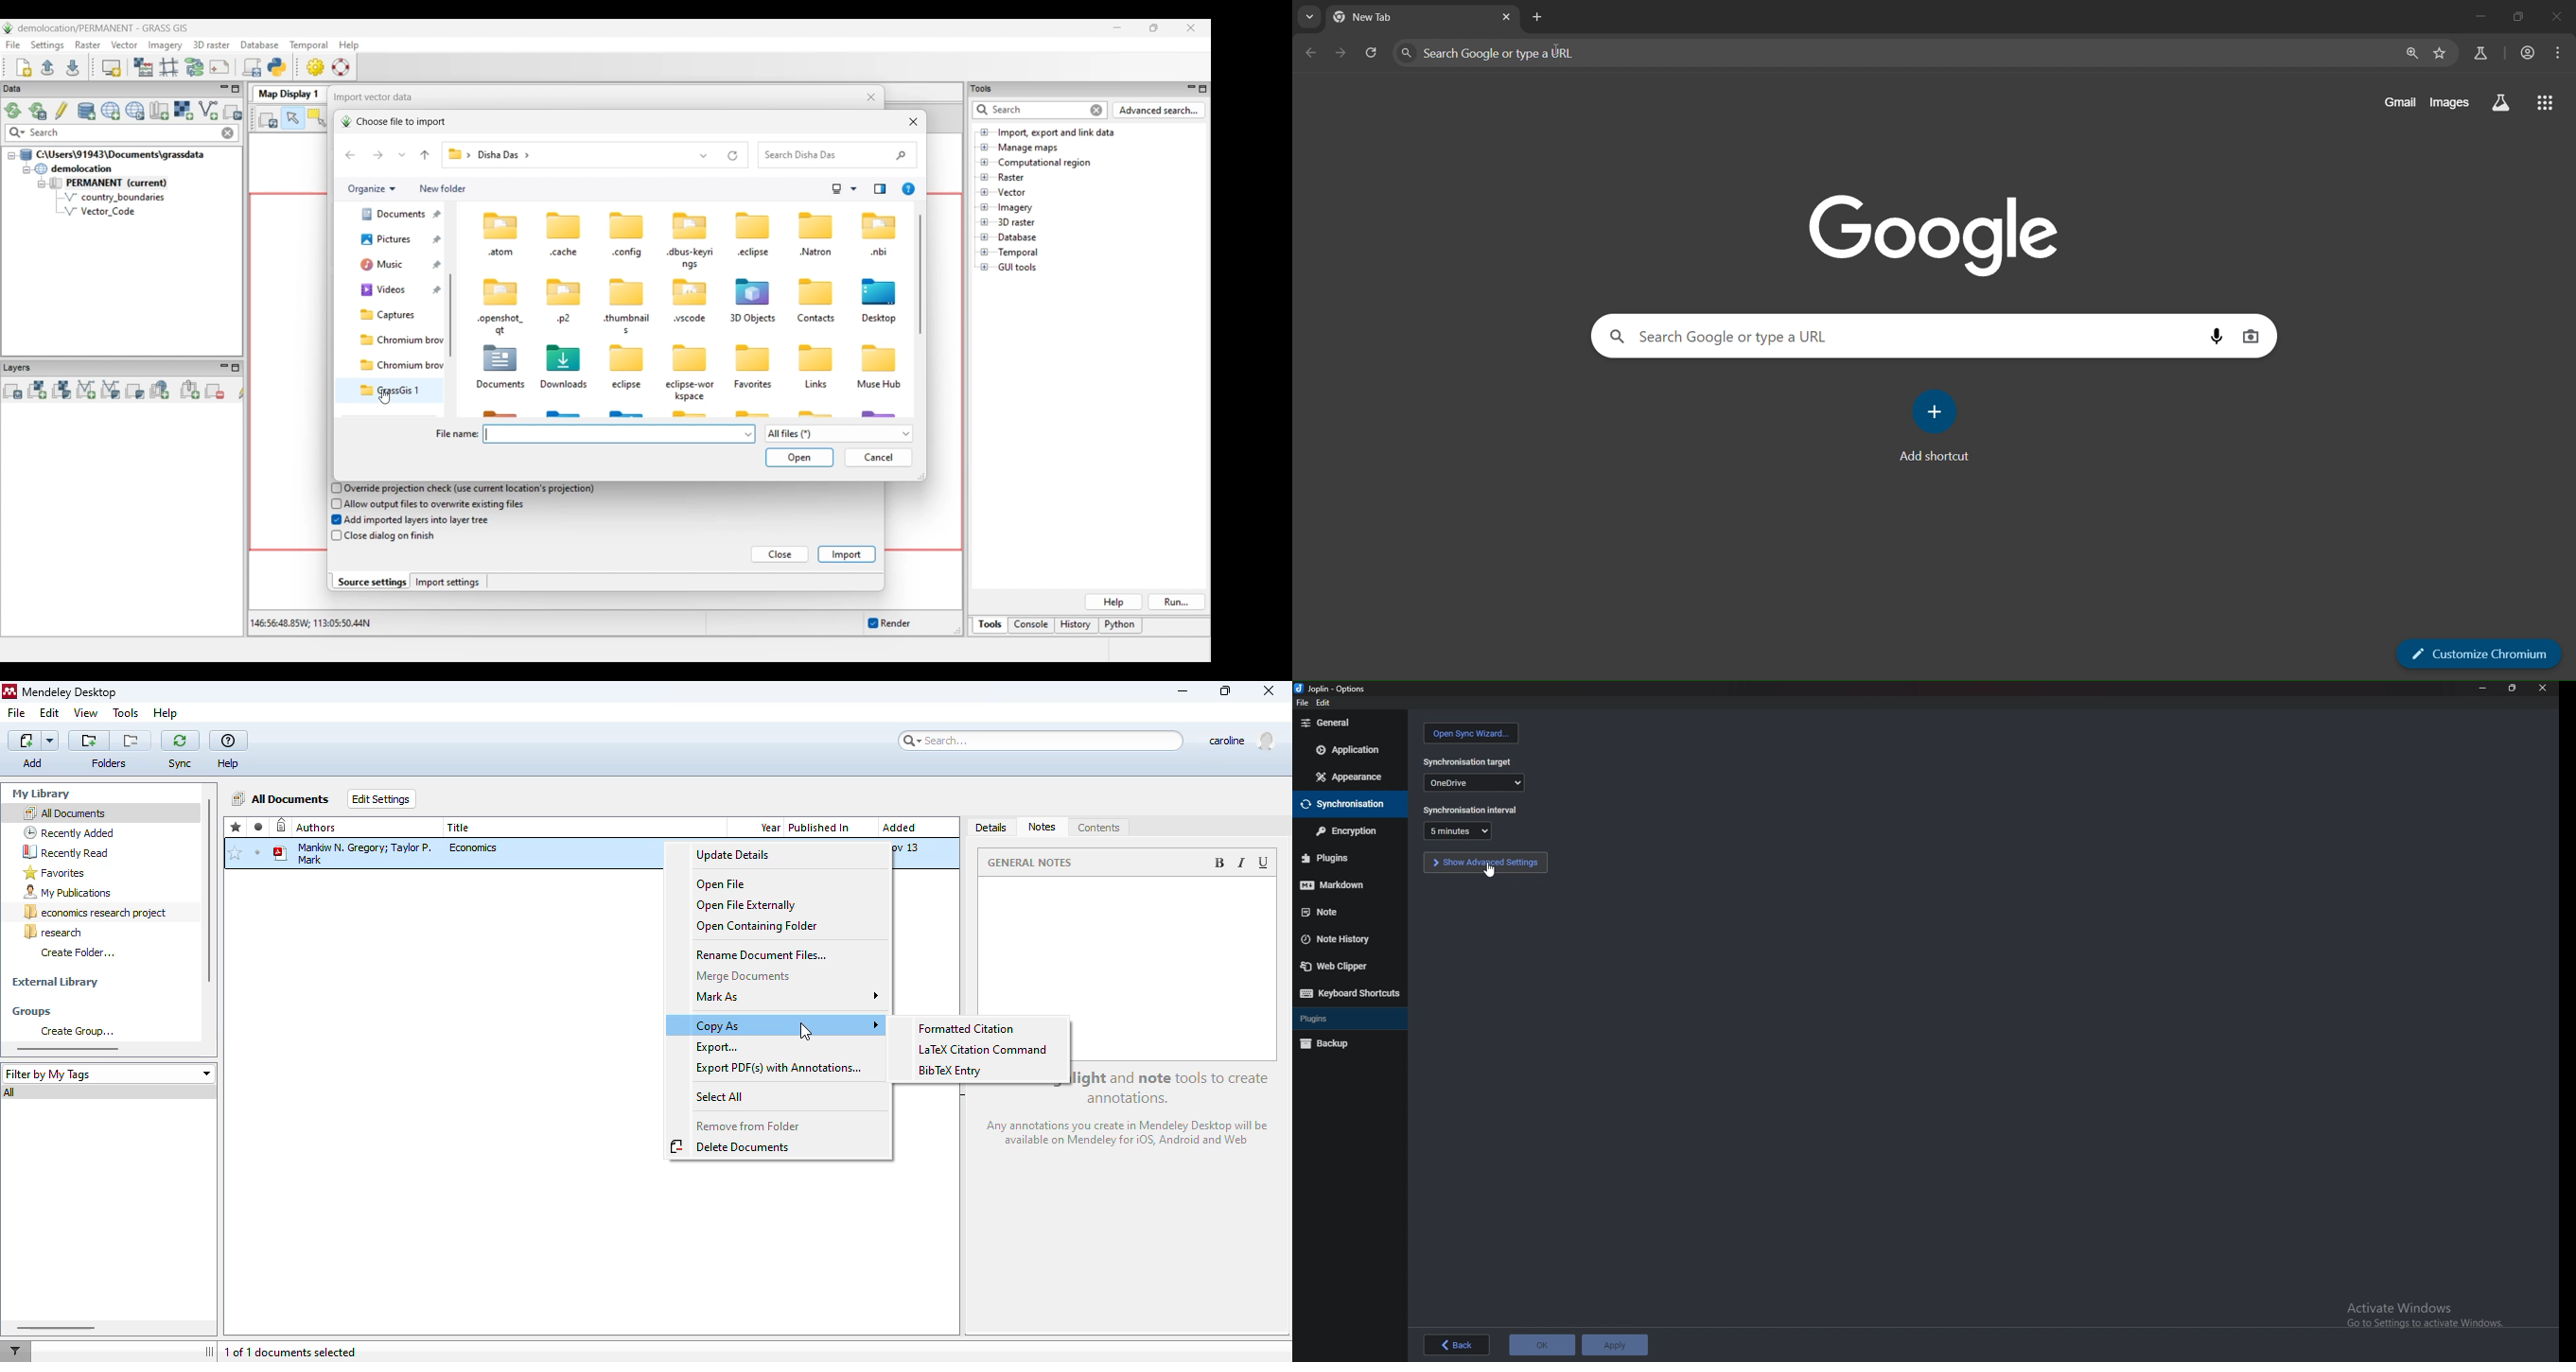 The width and height of the screenshot is (2576, 1372). What do you see at coordinates (11, 1092) in the screenshot?
I see `all` at bounding box center [11, 1092].